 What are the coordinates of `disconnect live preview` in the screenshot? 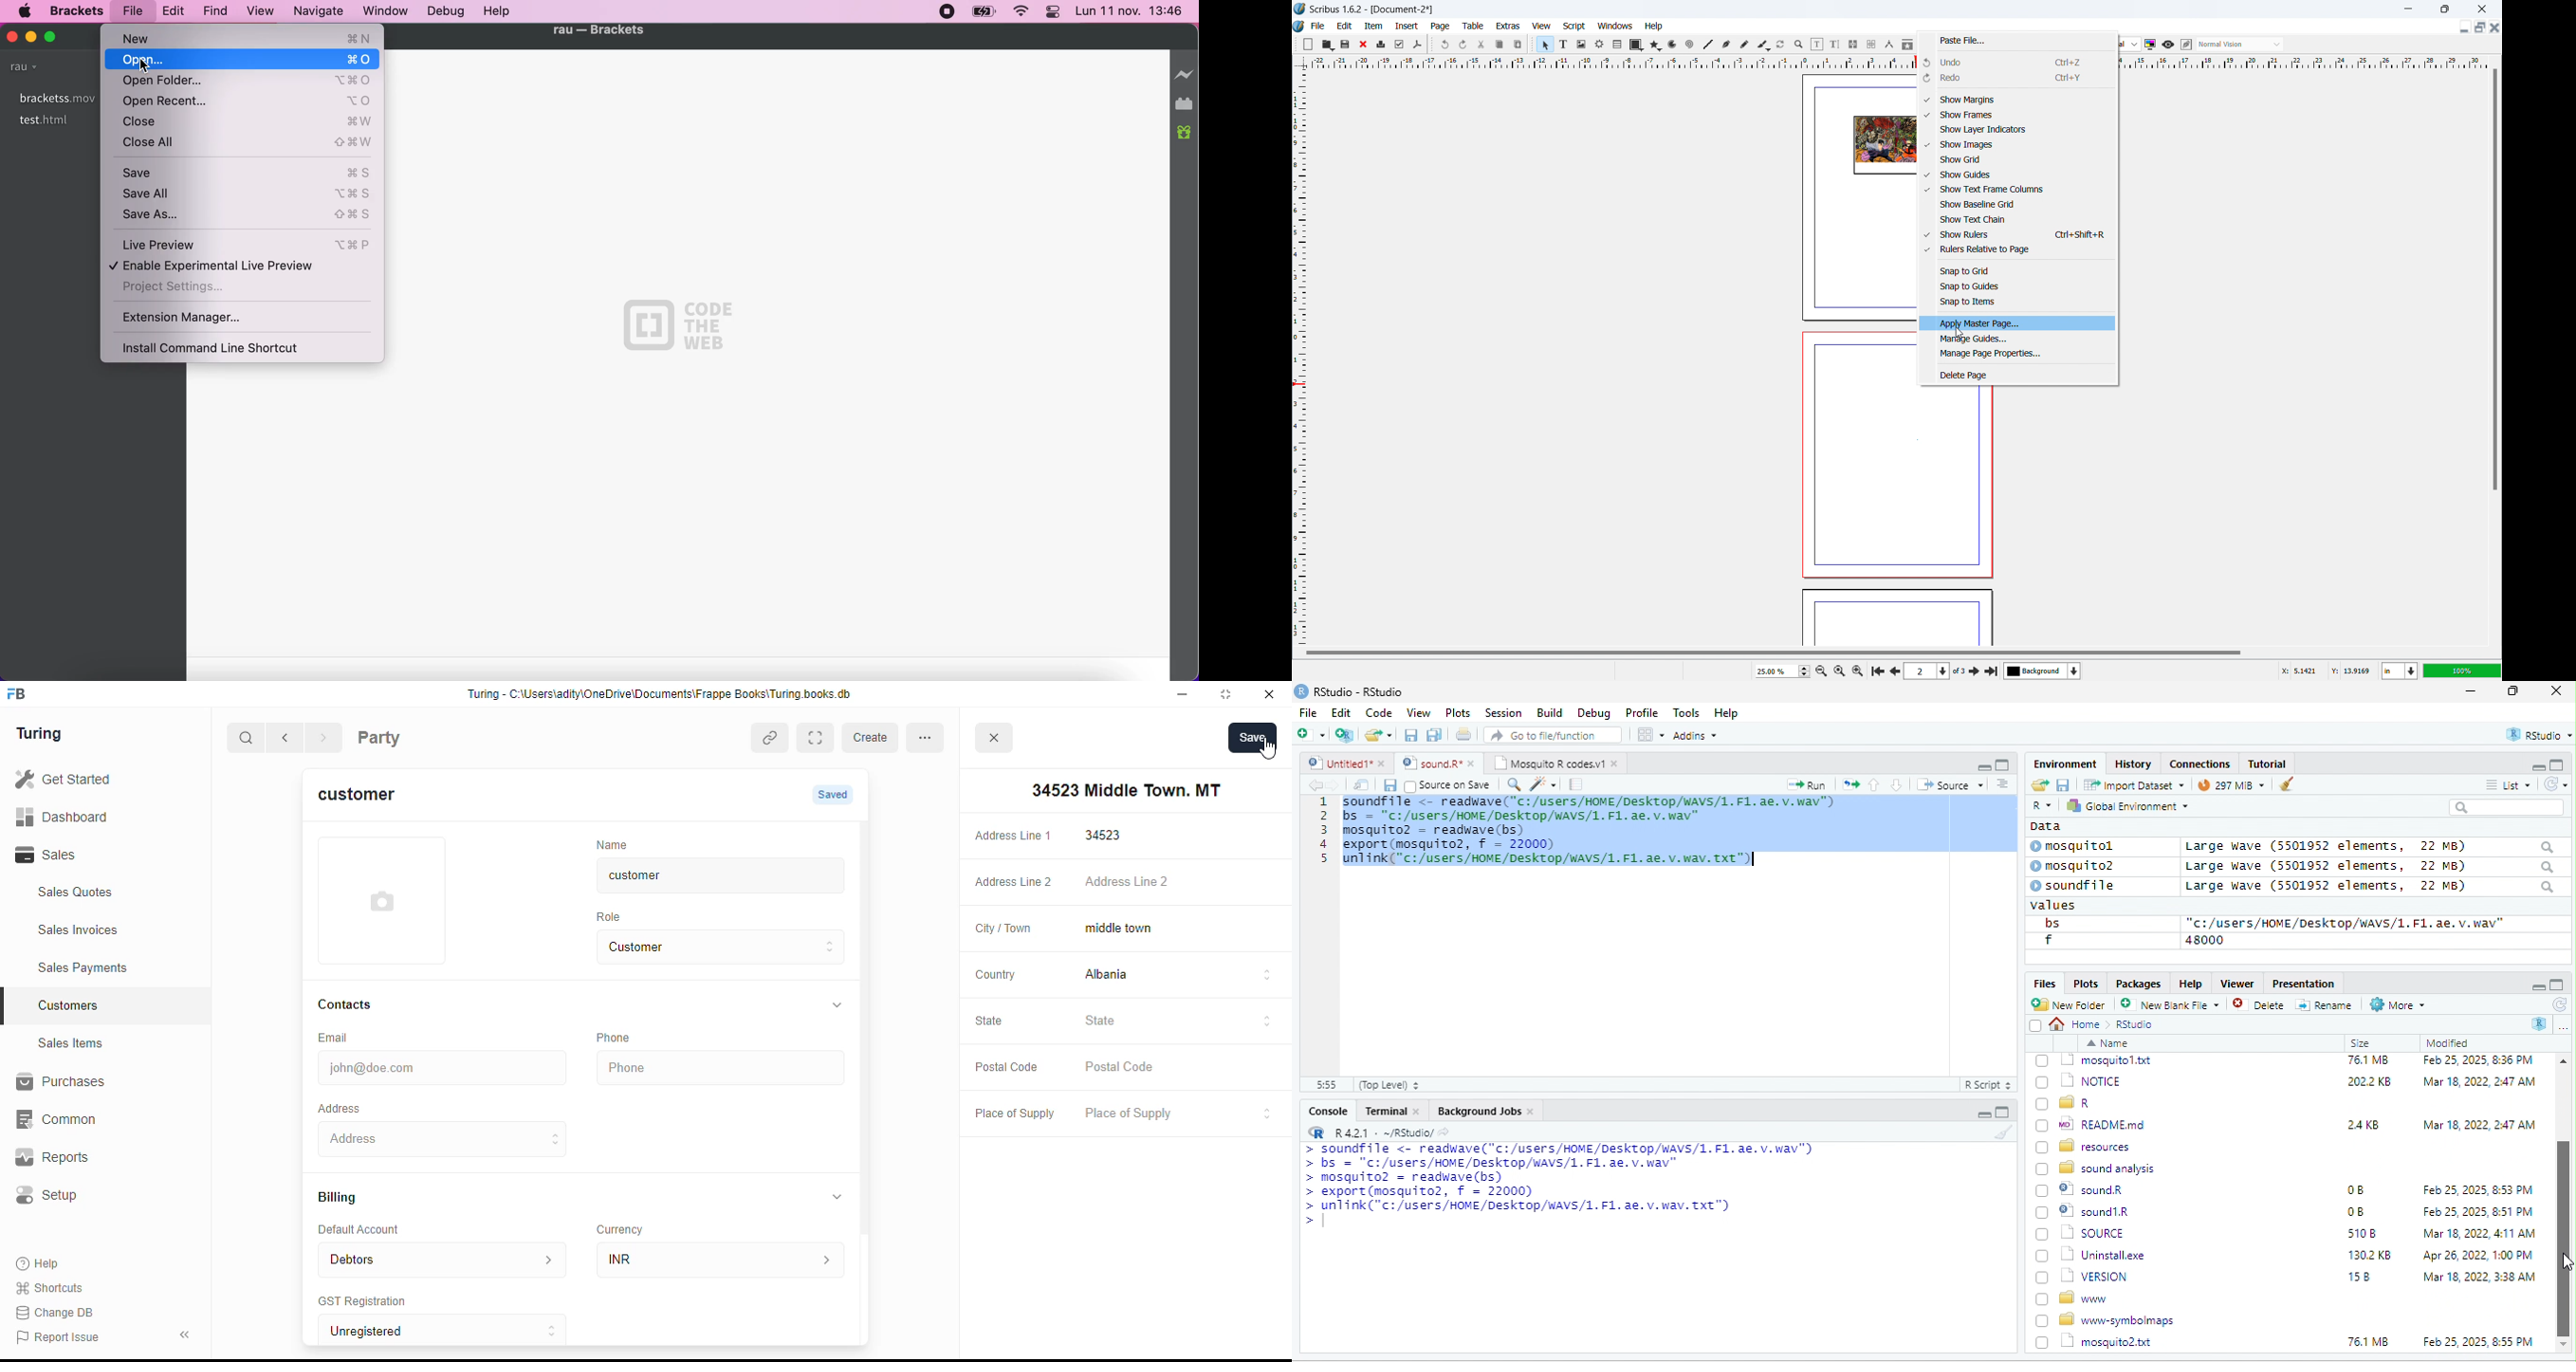 It's located at (1185, 74).